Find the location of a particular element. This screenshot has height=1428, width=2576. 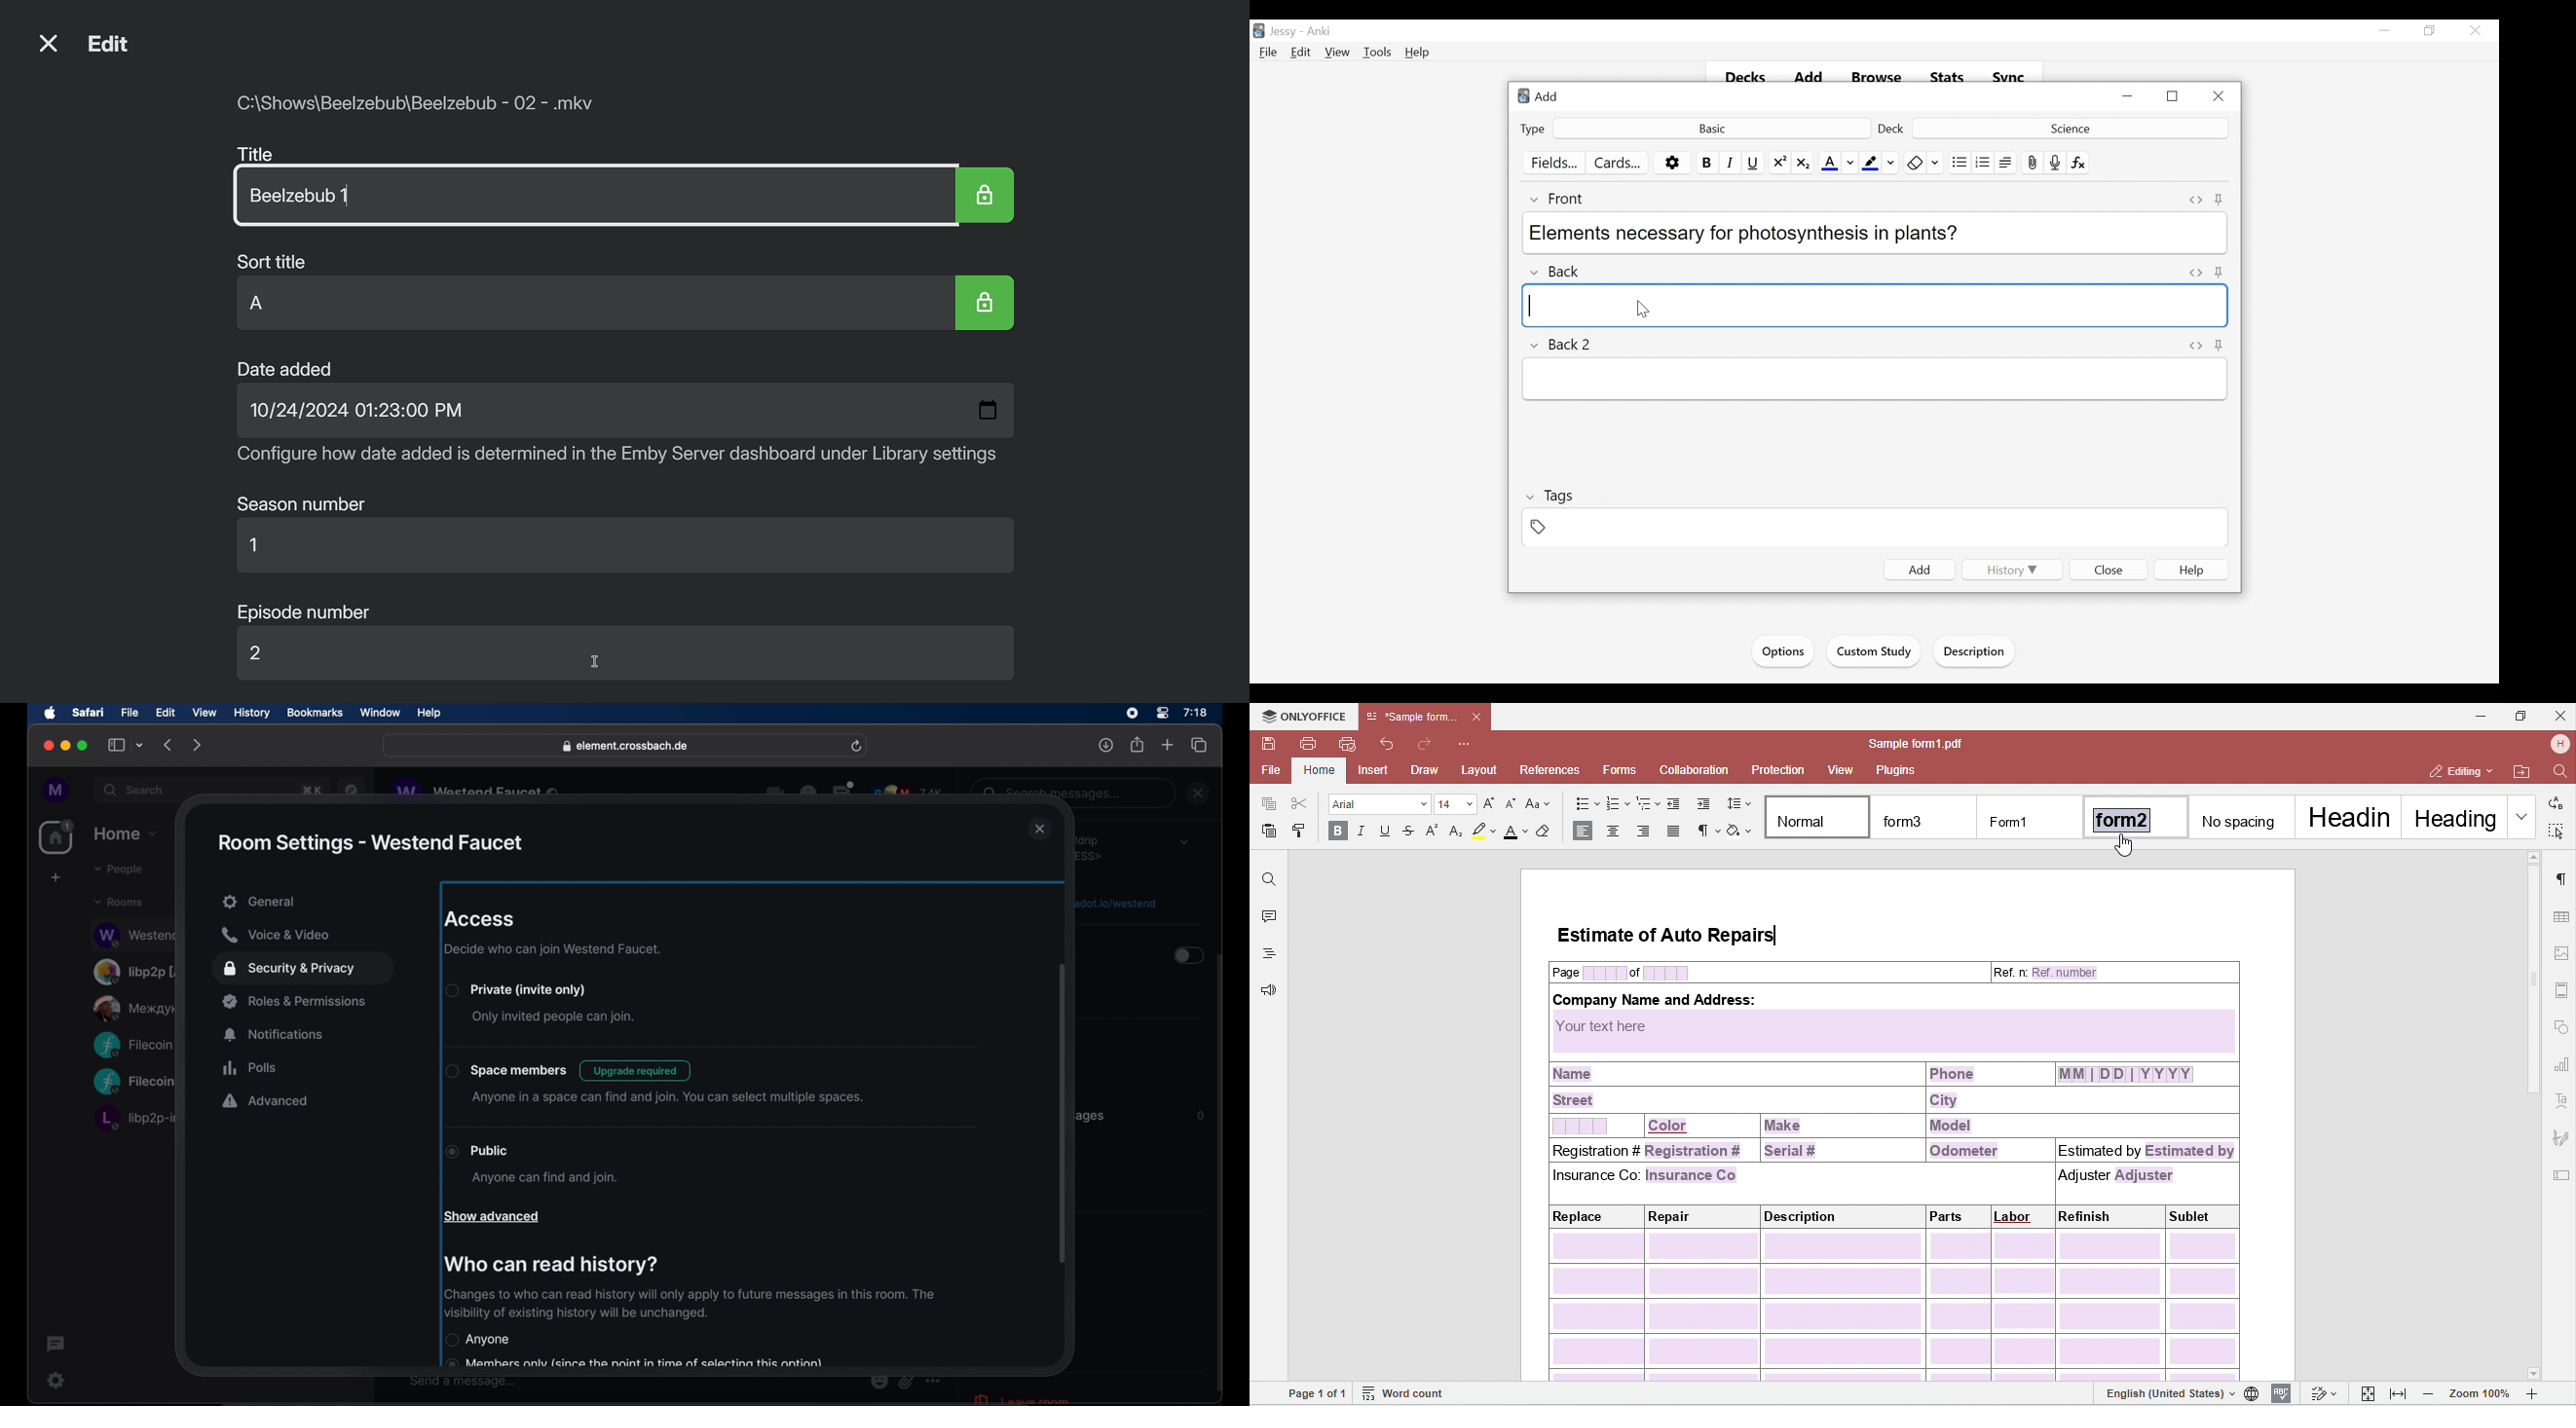

Cursor is located at coordinates (597, 663).